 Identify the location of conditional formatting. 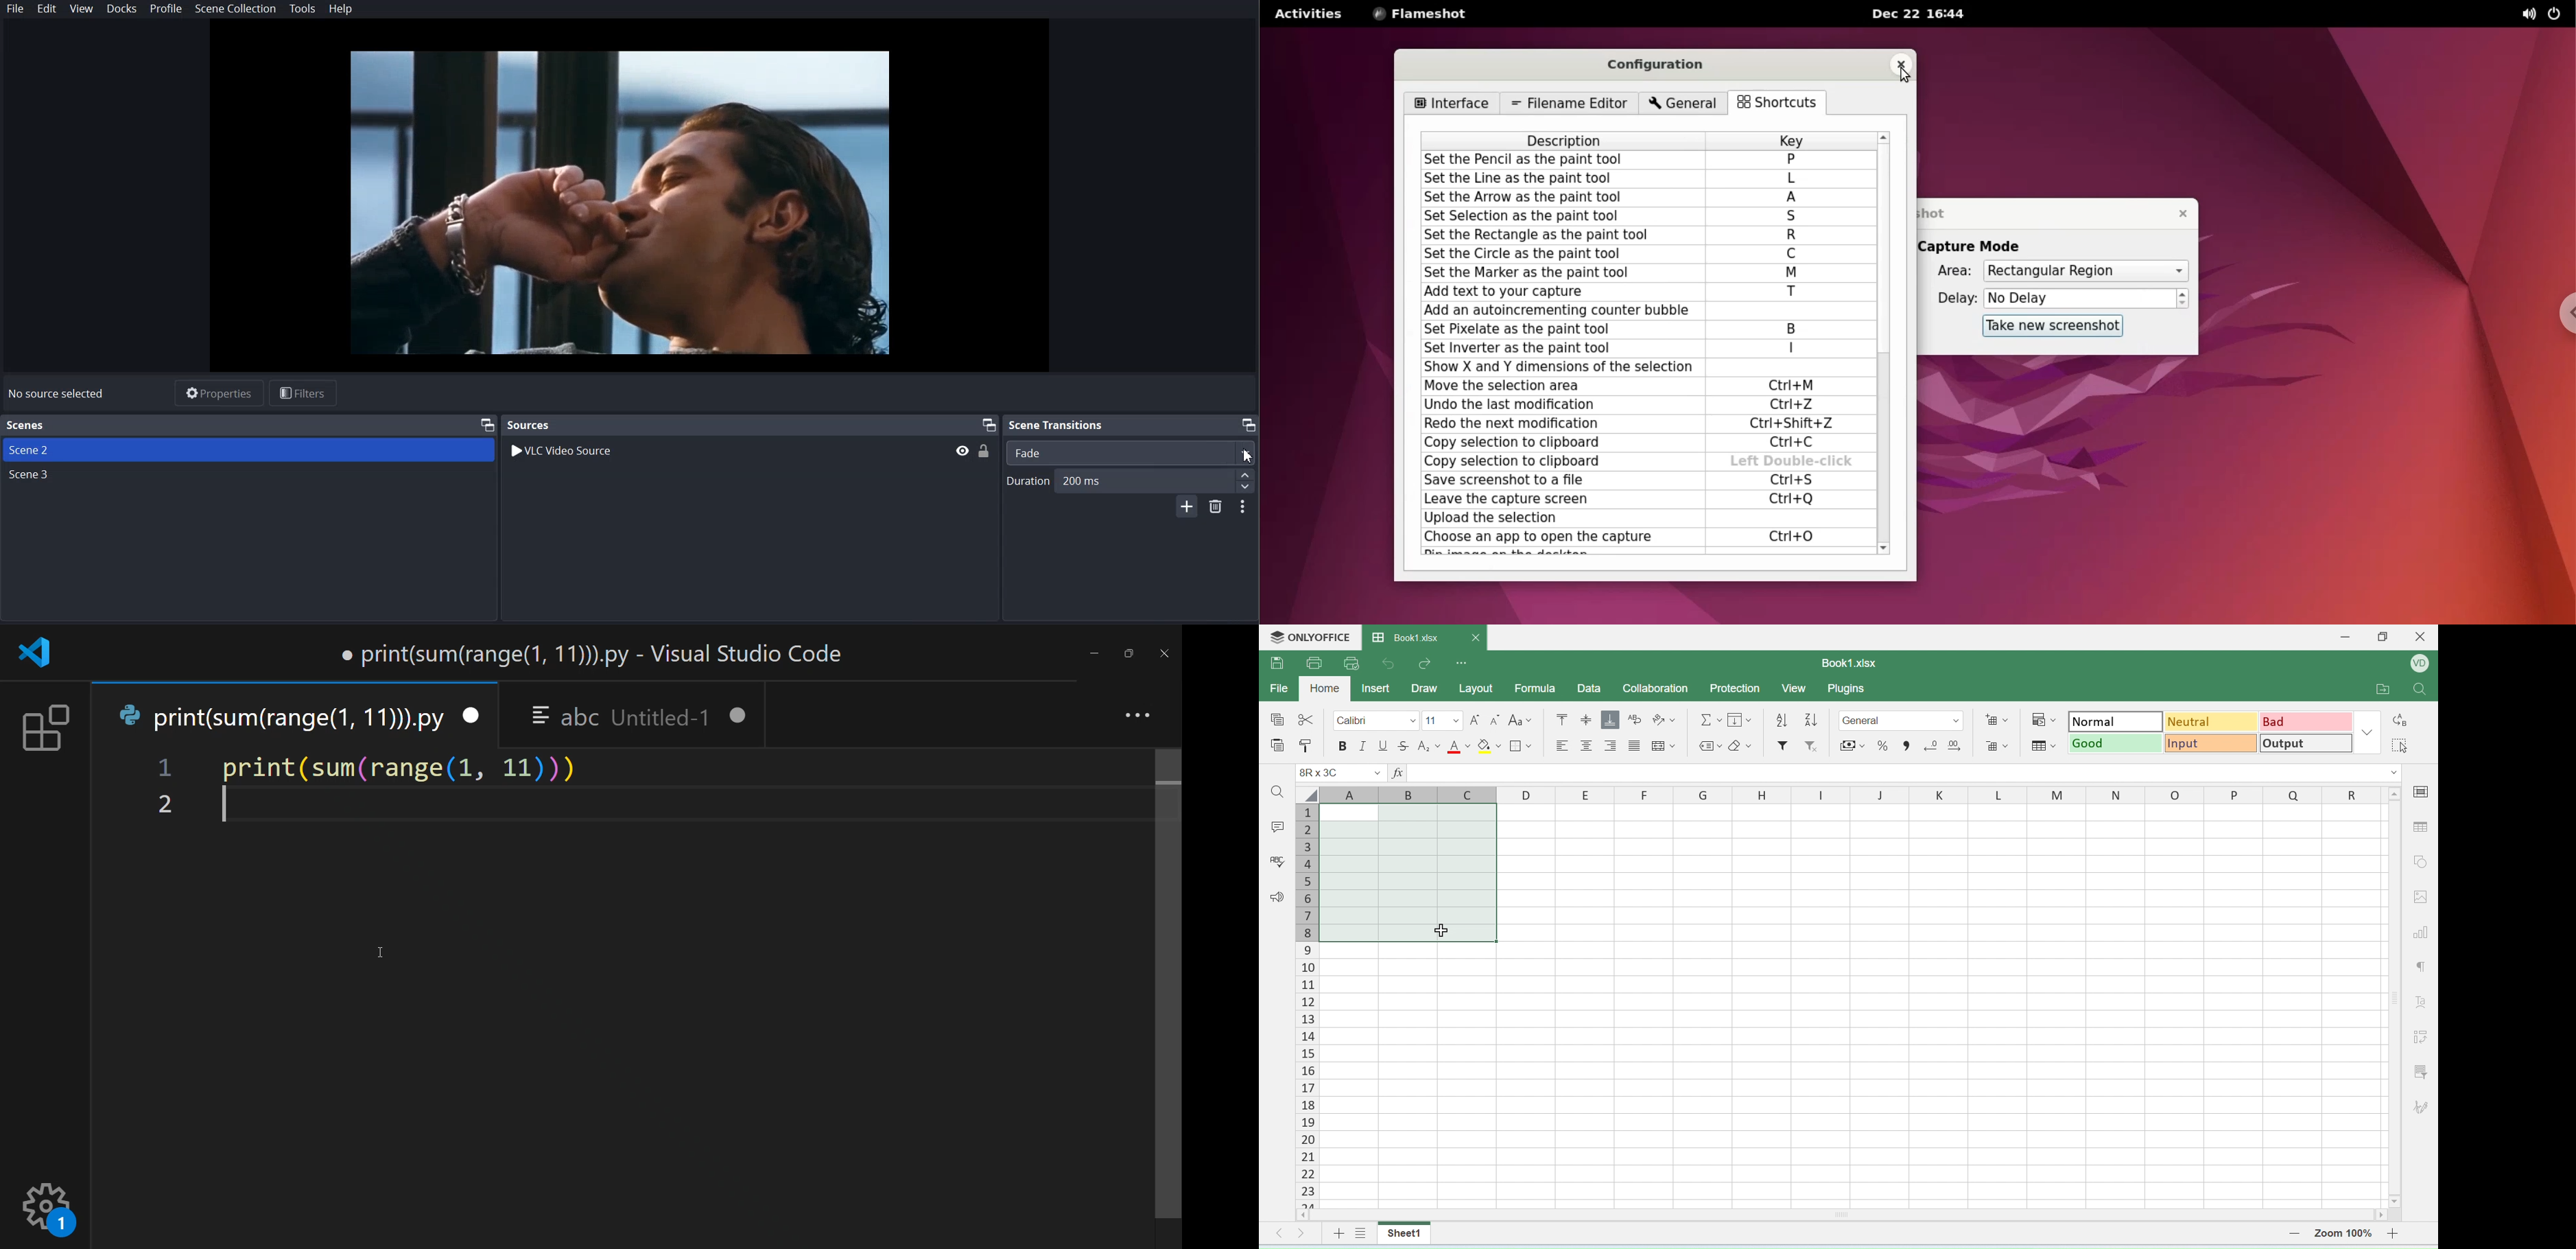
(2042, 717).